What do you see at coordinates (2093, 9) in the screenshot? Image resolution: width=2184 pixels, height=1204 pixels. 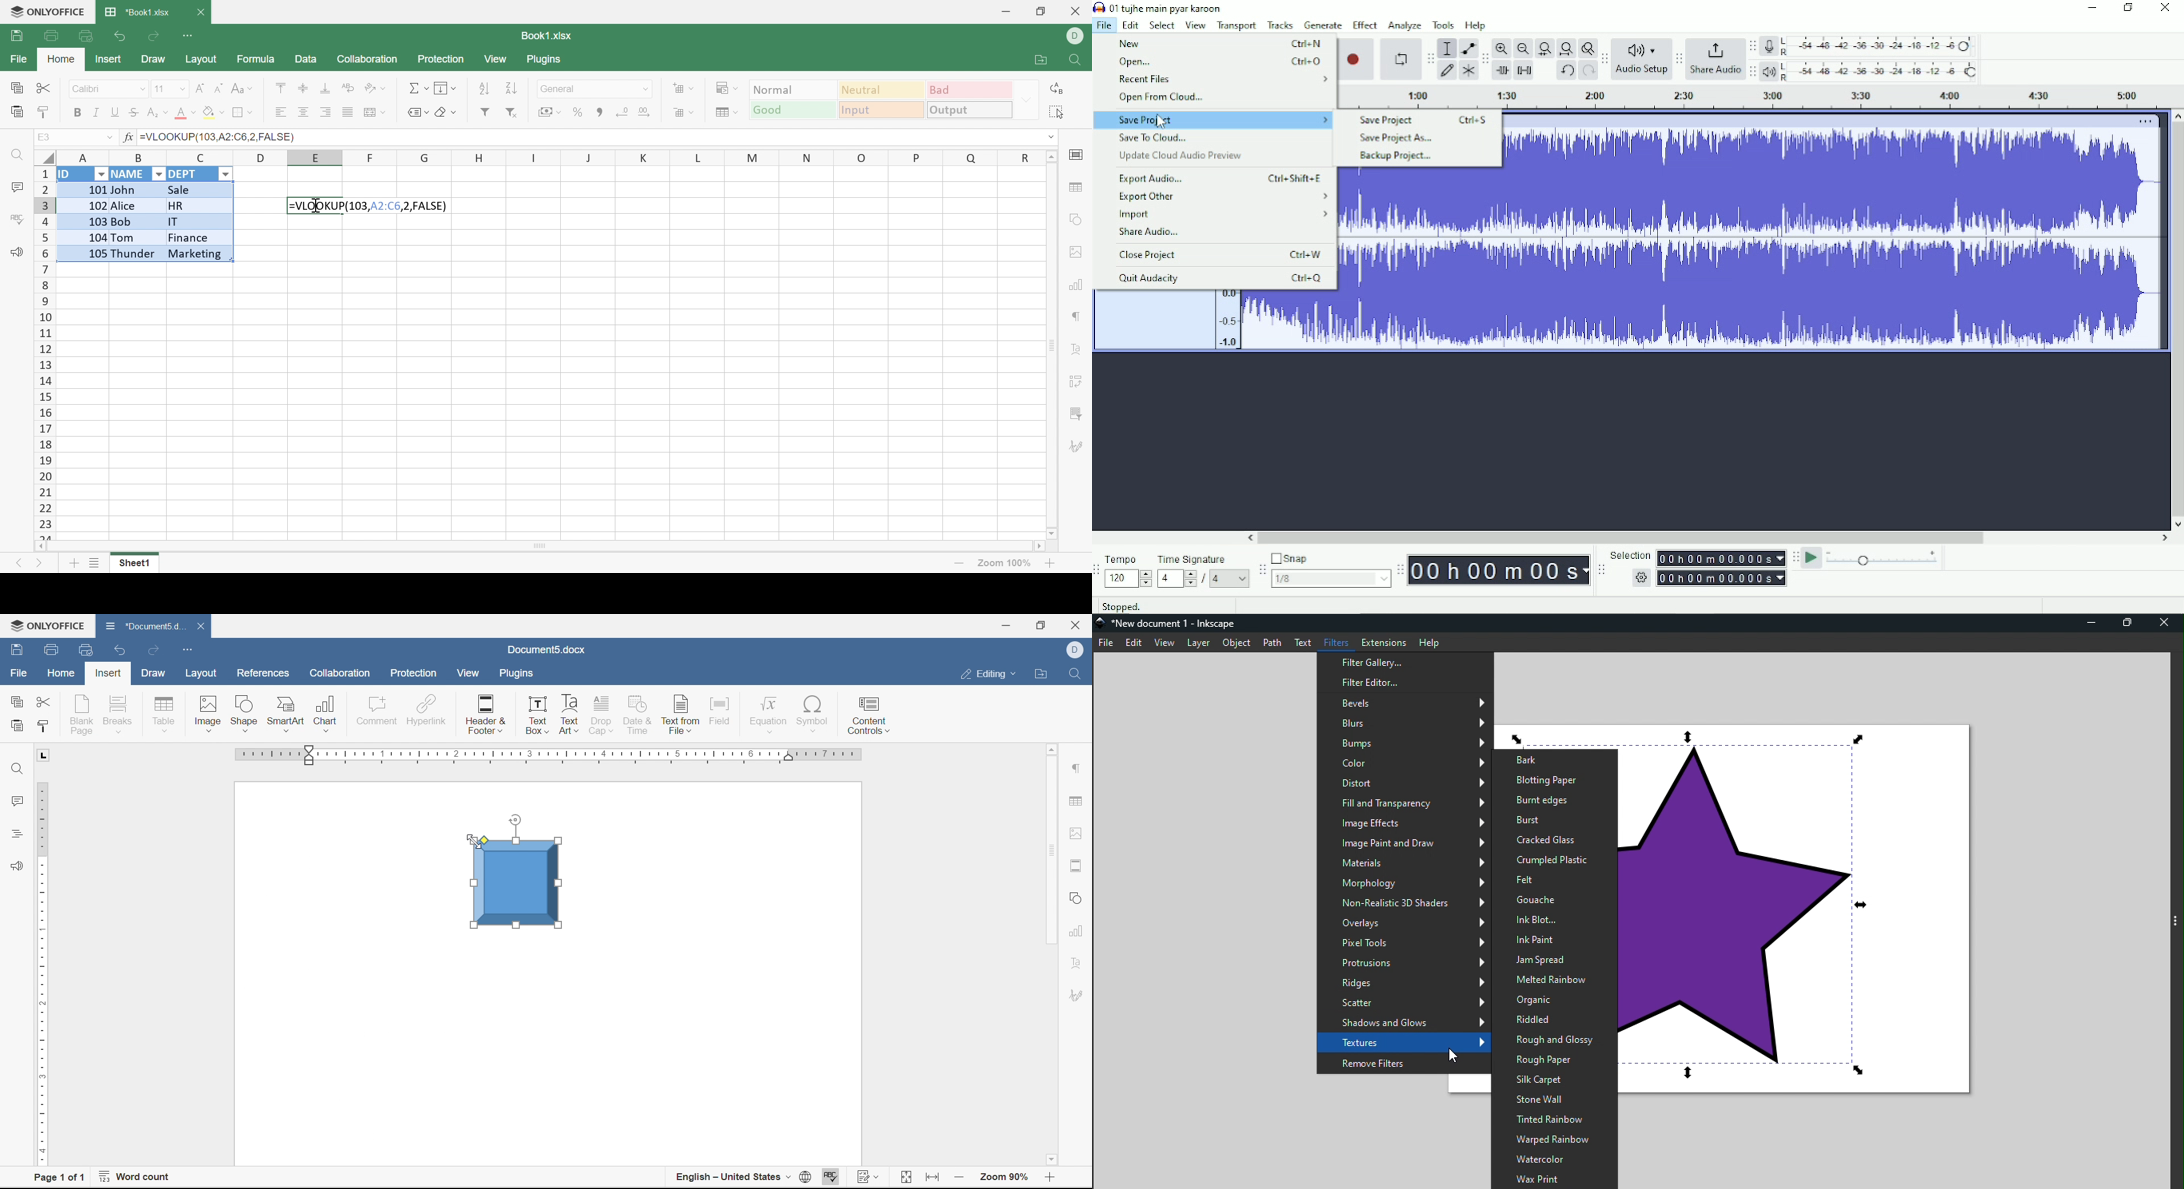 I see `Minimize` at bounding box center [2093, 9].